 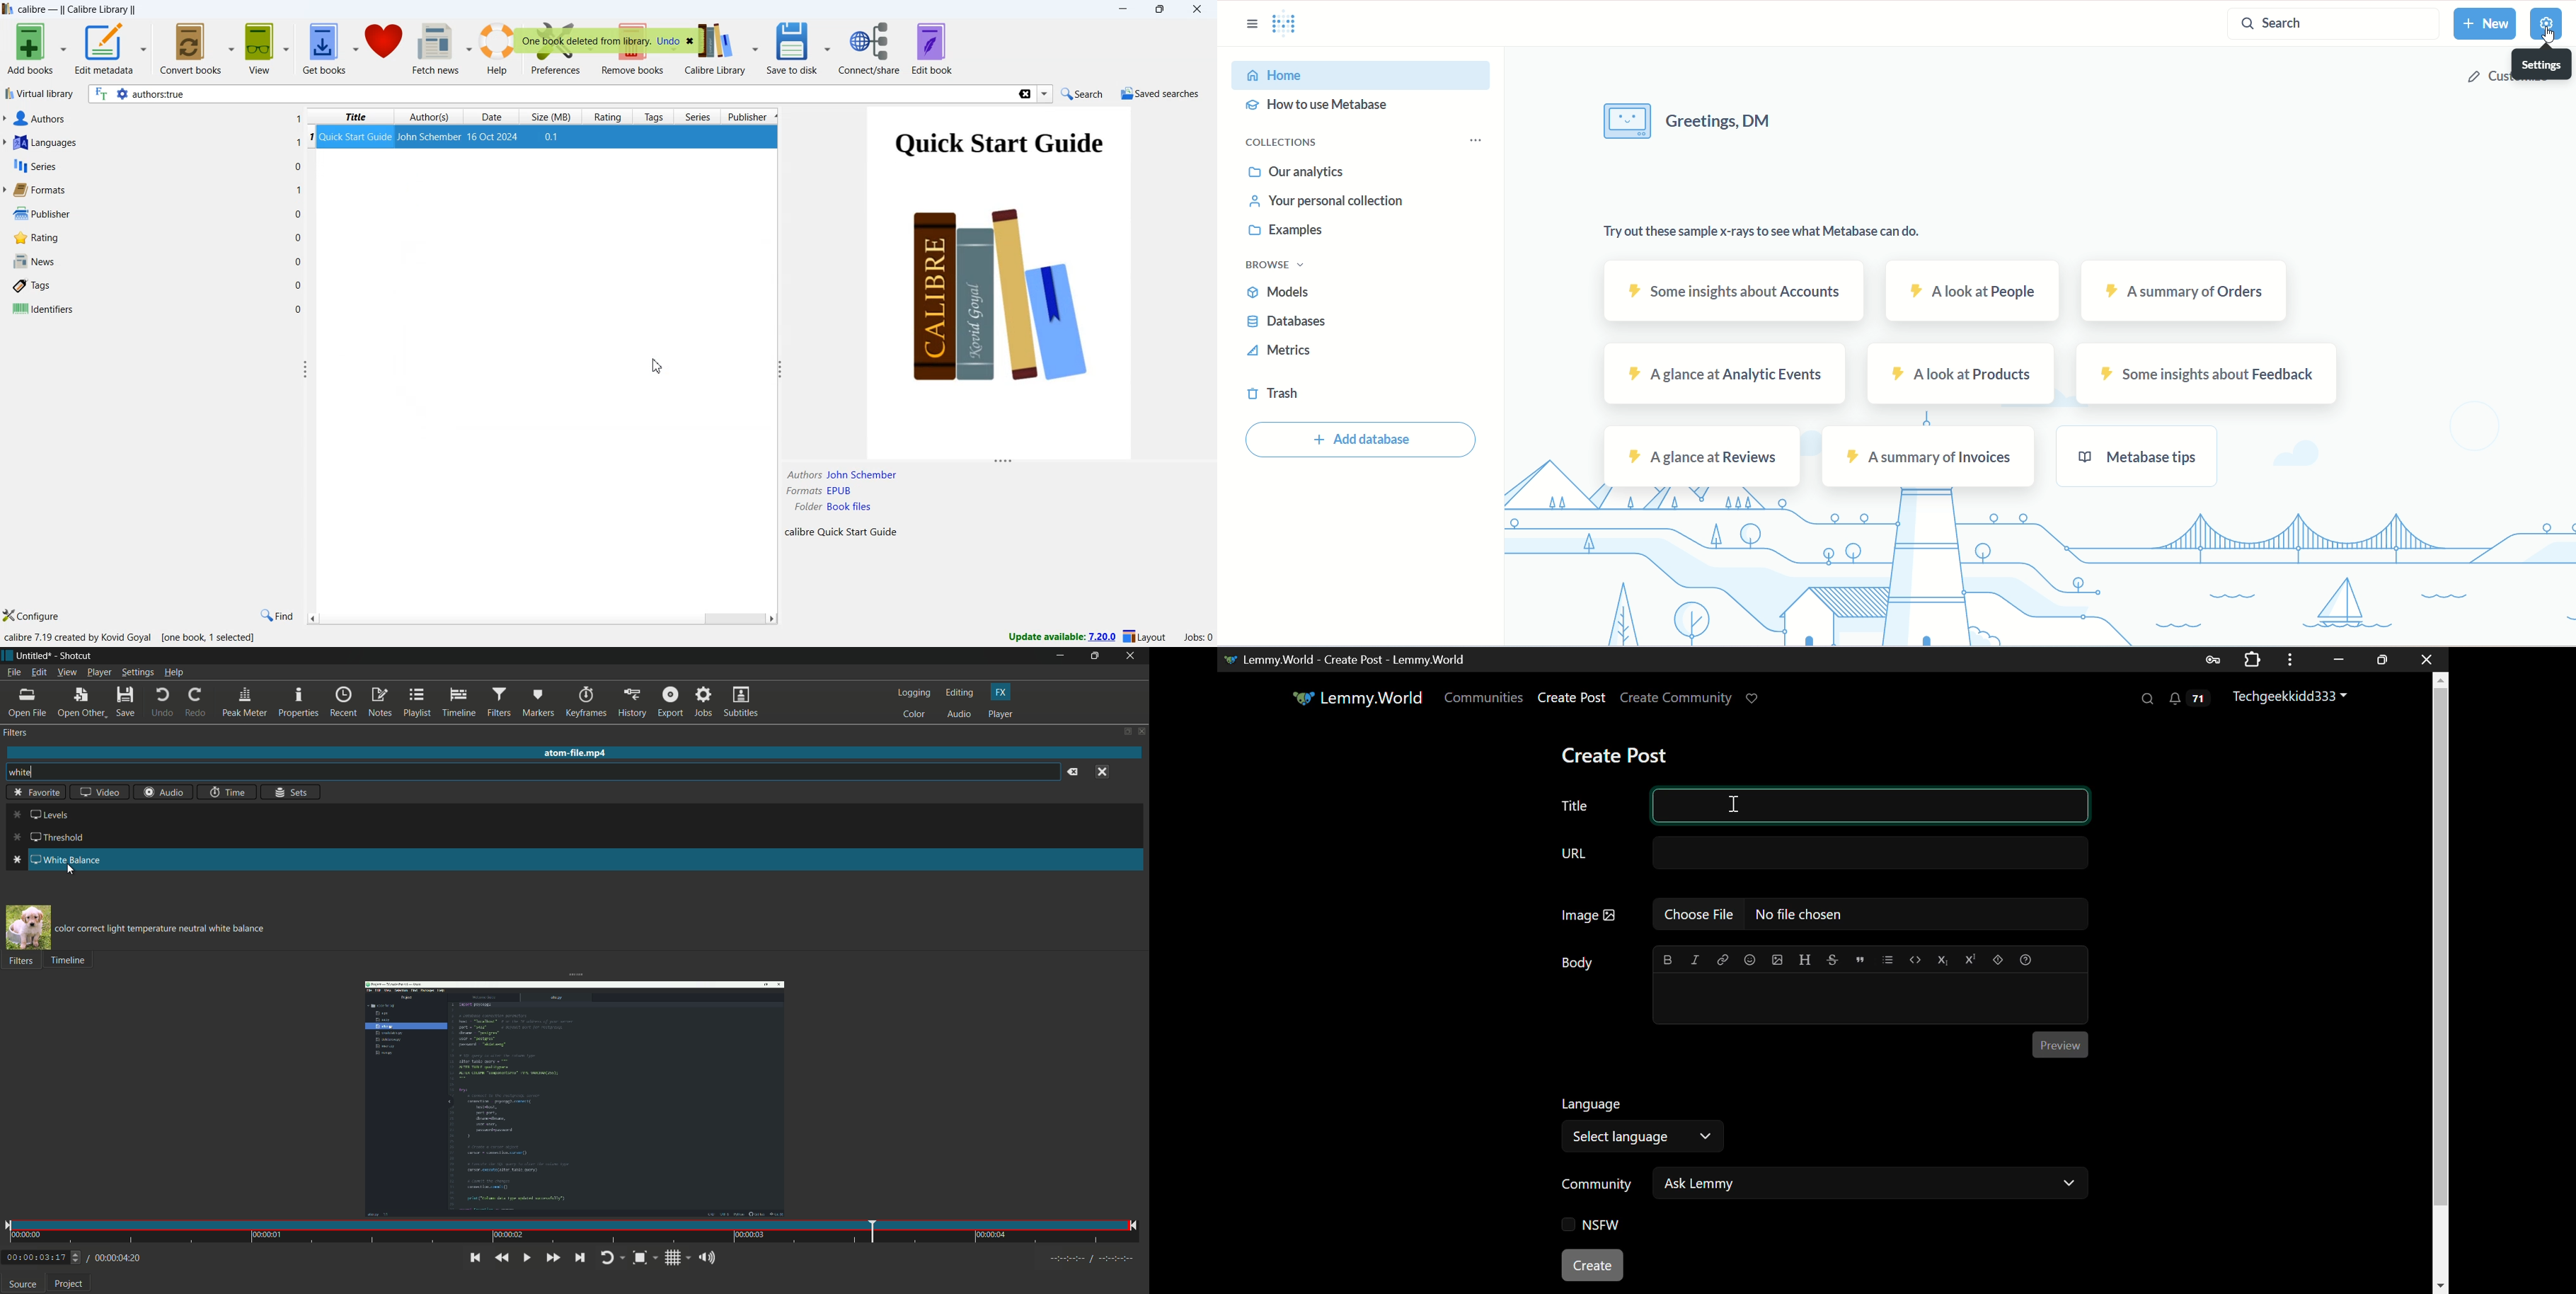 I want to click on rating, so click(x=608, y=117).